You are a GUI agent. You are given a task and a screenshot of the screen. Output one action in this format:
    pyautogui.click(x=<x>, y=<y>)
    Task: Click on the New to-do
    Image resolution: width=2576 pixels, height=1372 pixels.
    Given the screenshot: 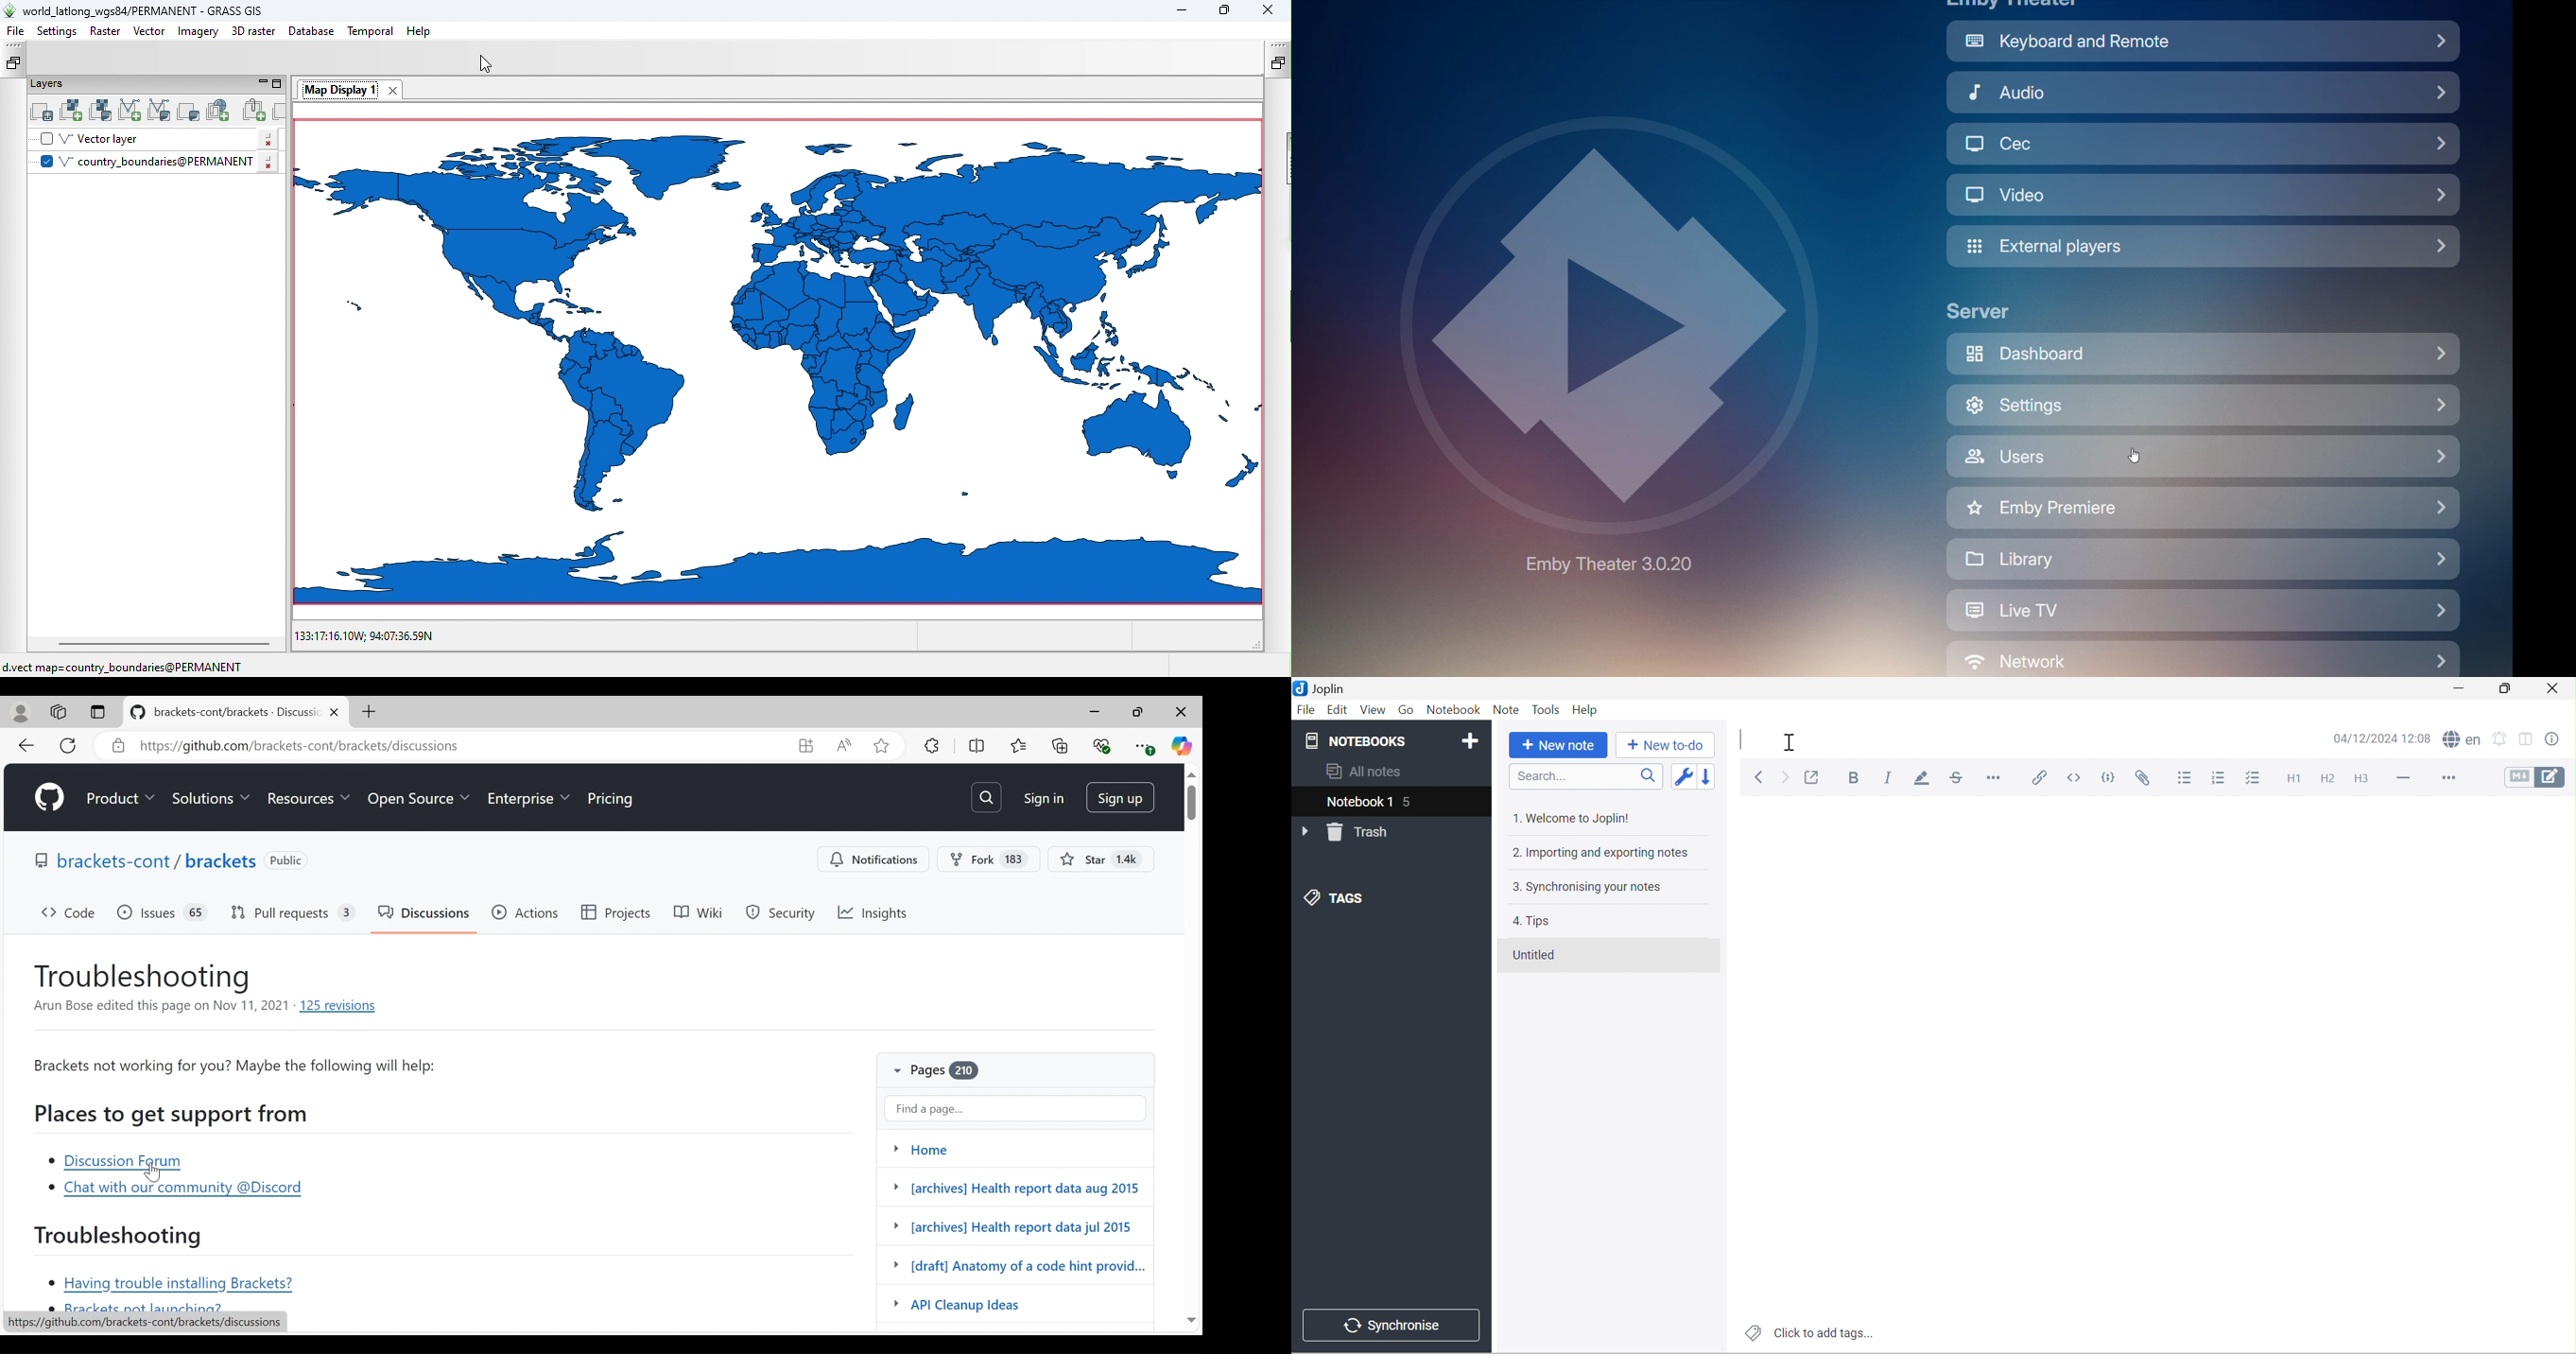 What is the action you would take?
    pyautogui.click(x=1667, y=747)
    